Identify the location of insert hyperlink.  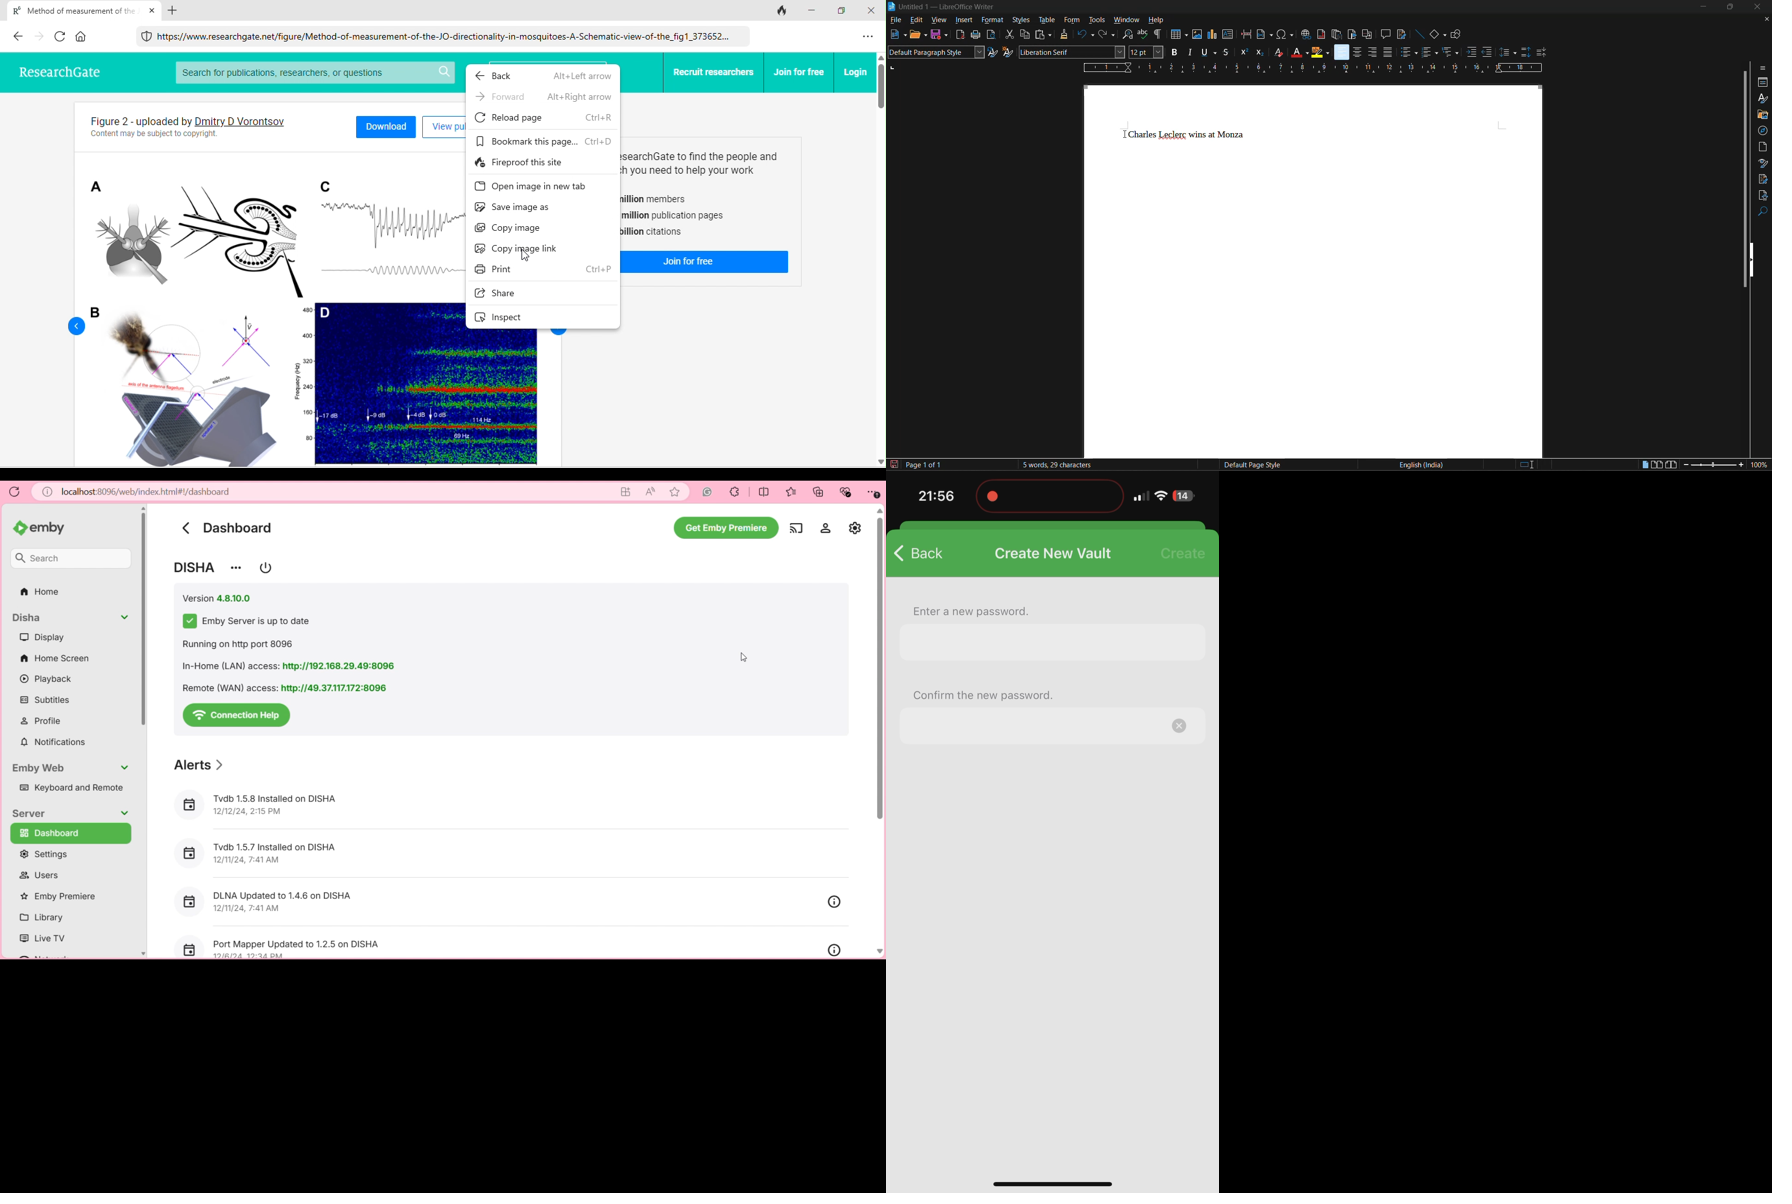
(1306, 36).